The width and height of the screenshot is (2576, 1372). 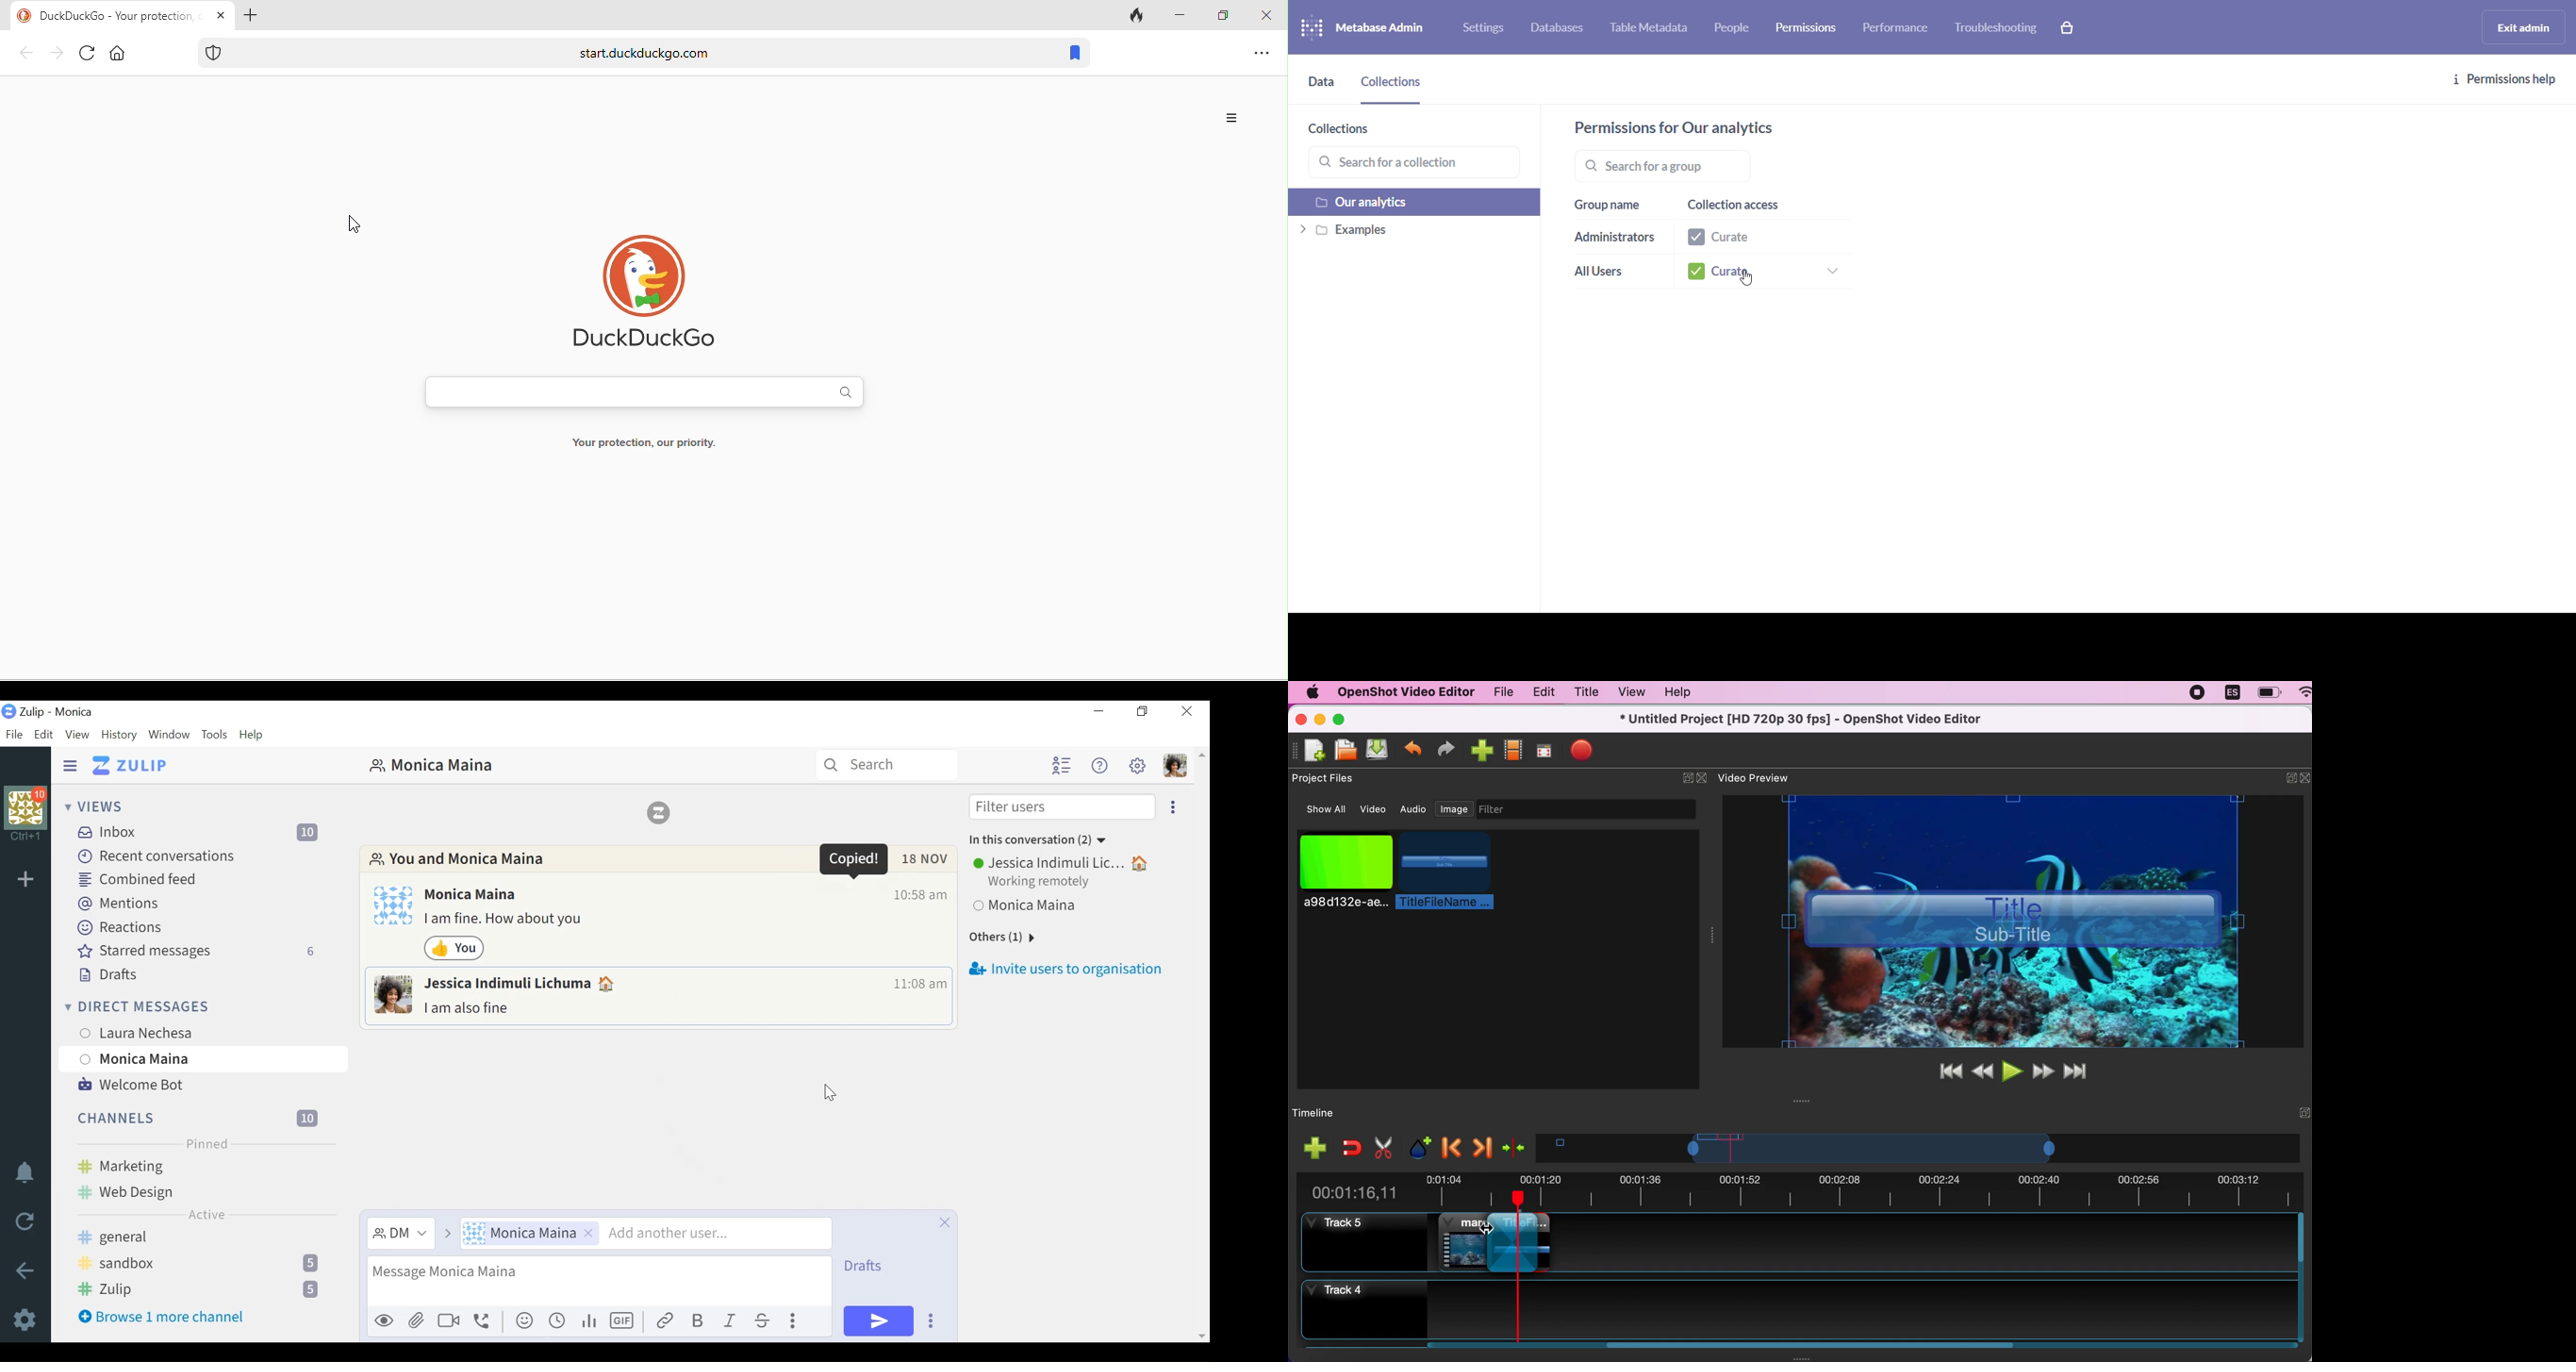 I want to click on general, so click(x=200, y=1238).